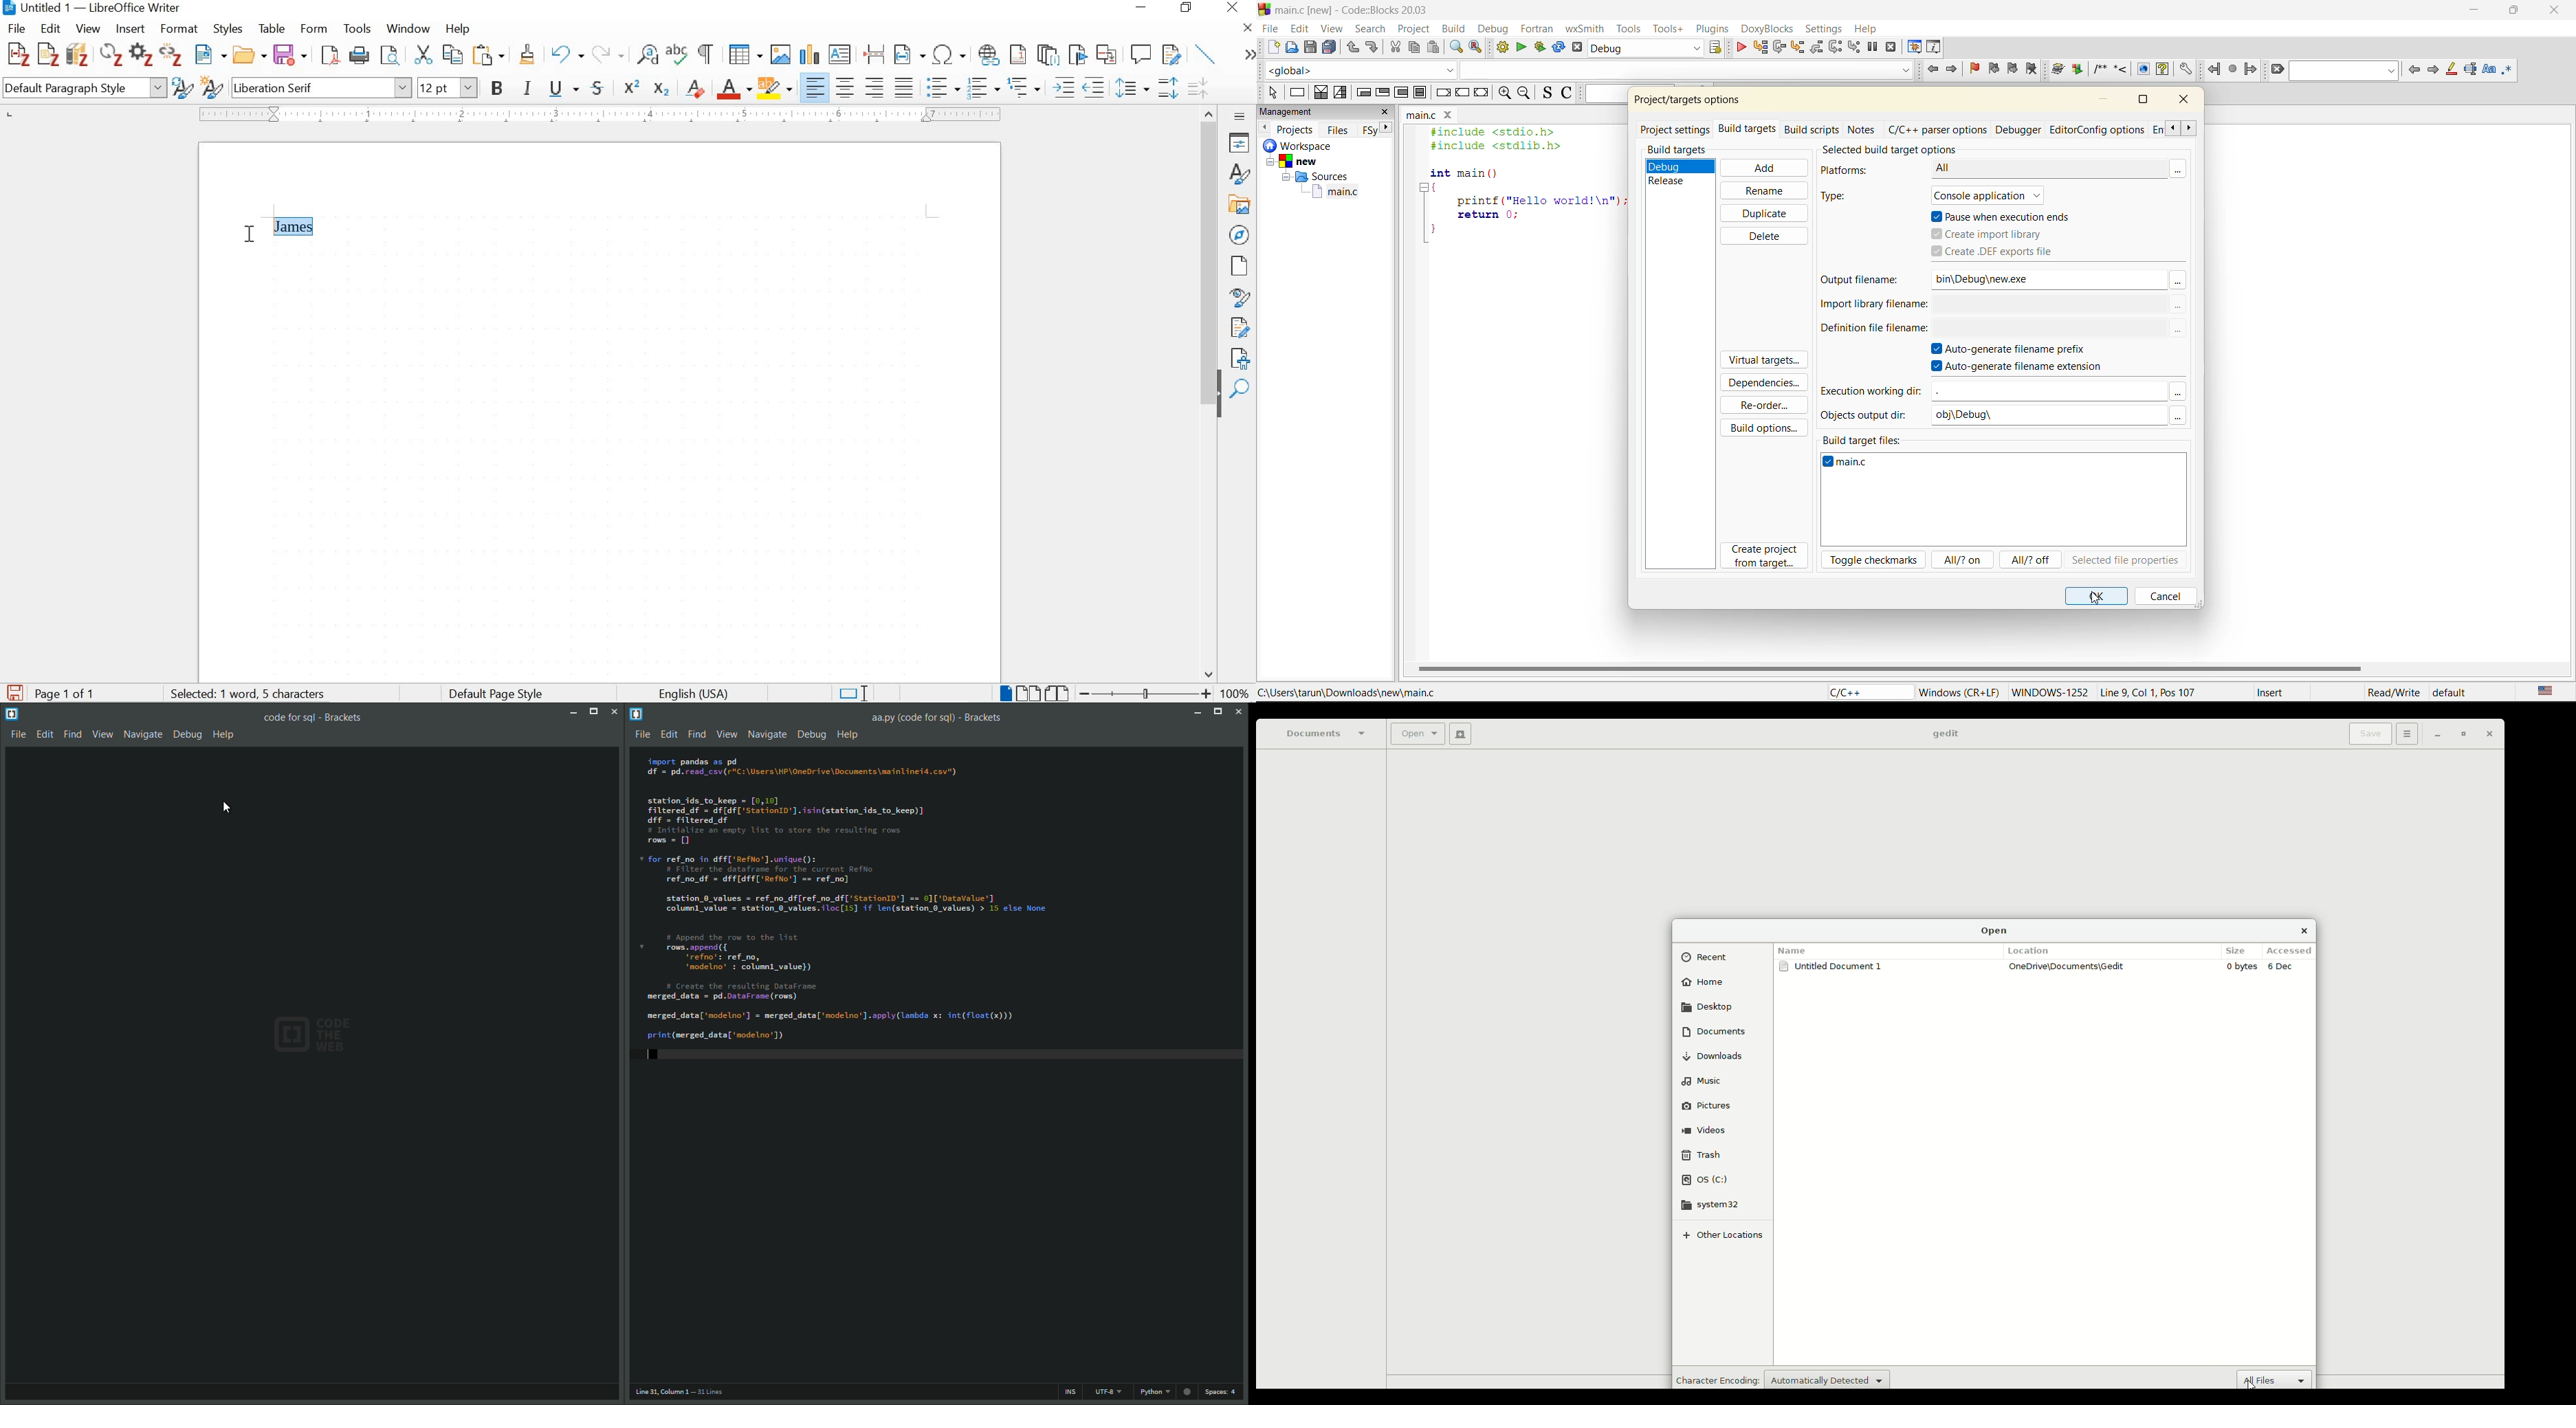  I want to click on manage changes, so click(1240, 329).